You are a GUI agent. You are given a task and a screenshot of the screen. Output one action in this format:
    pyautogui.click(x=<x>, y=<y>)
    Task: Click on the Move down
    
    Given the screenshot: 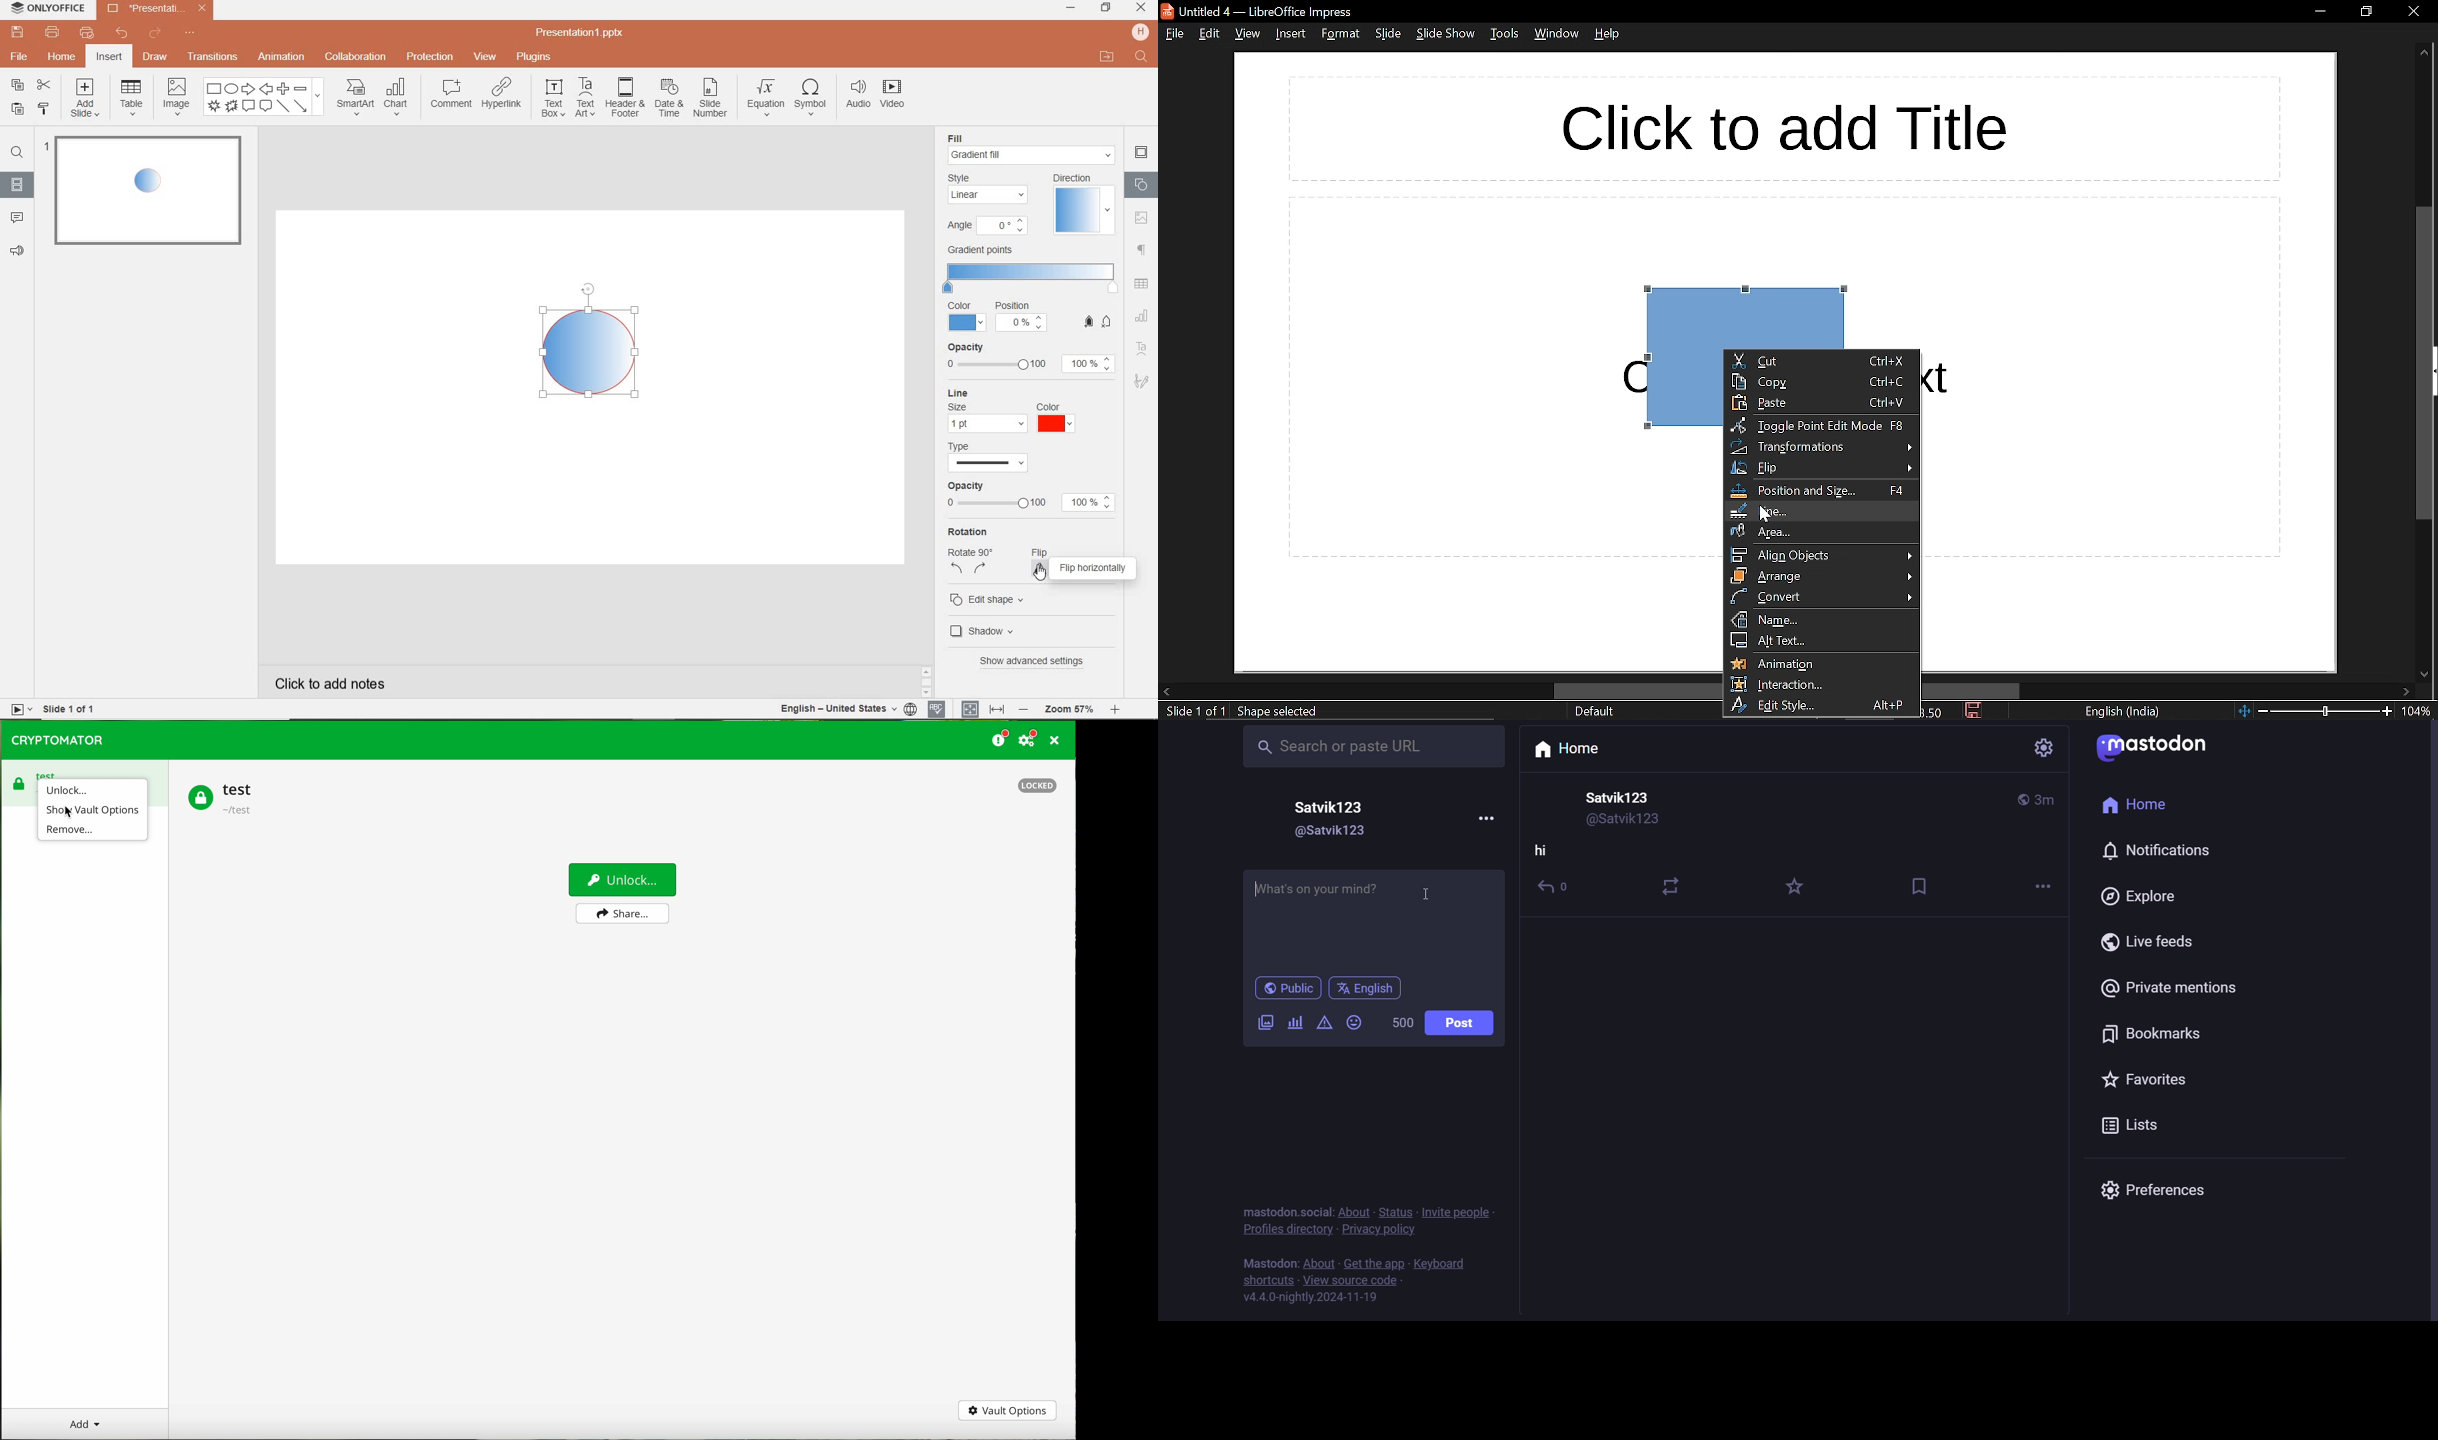 What is the action you would take?
    pyautogui.click(x=2424, y=672)
    